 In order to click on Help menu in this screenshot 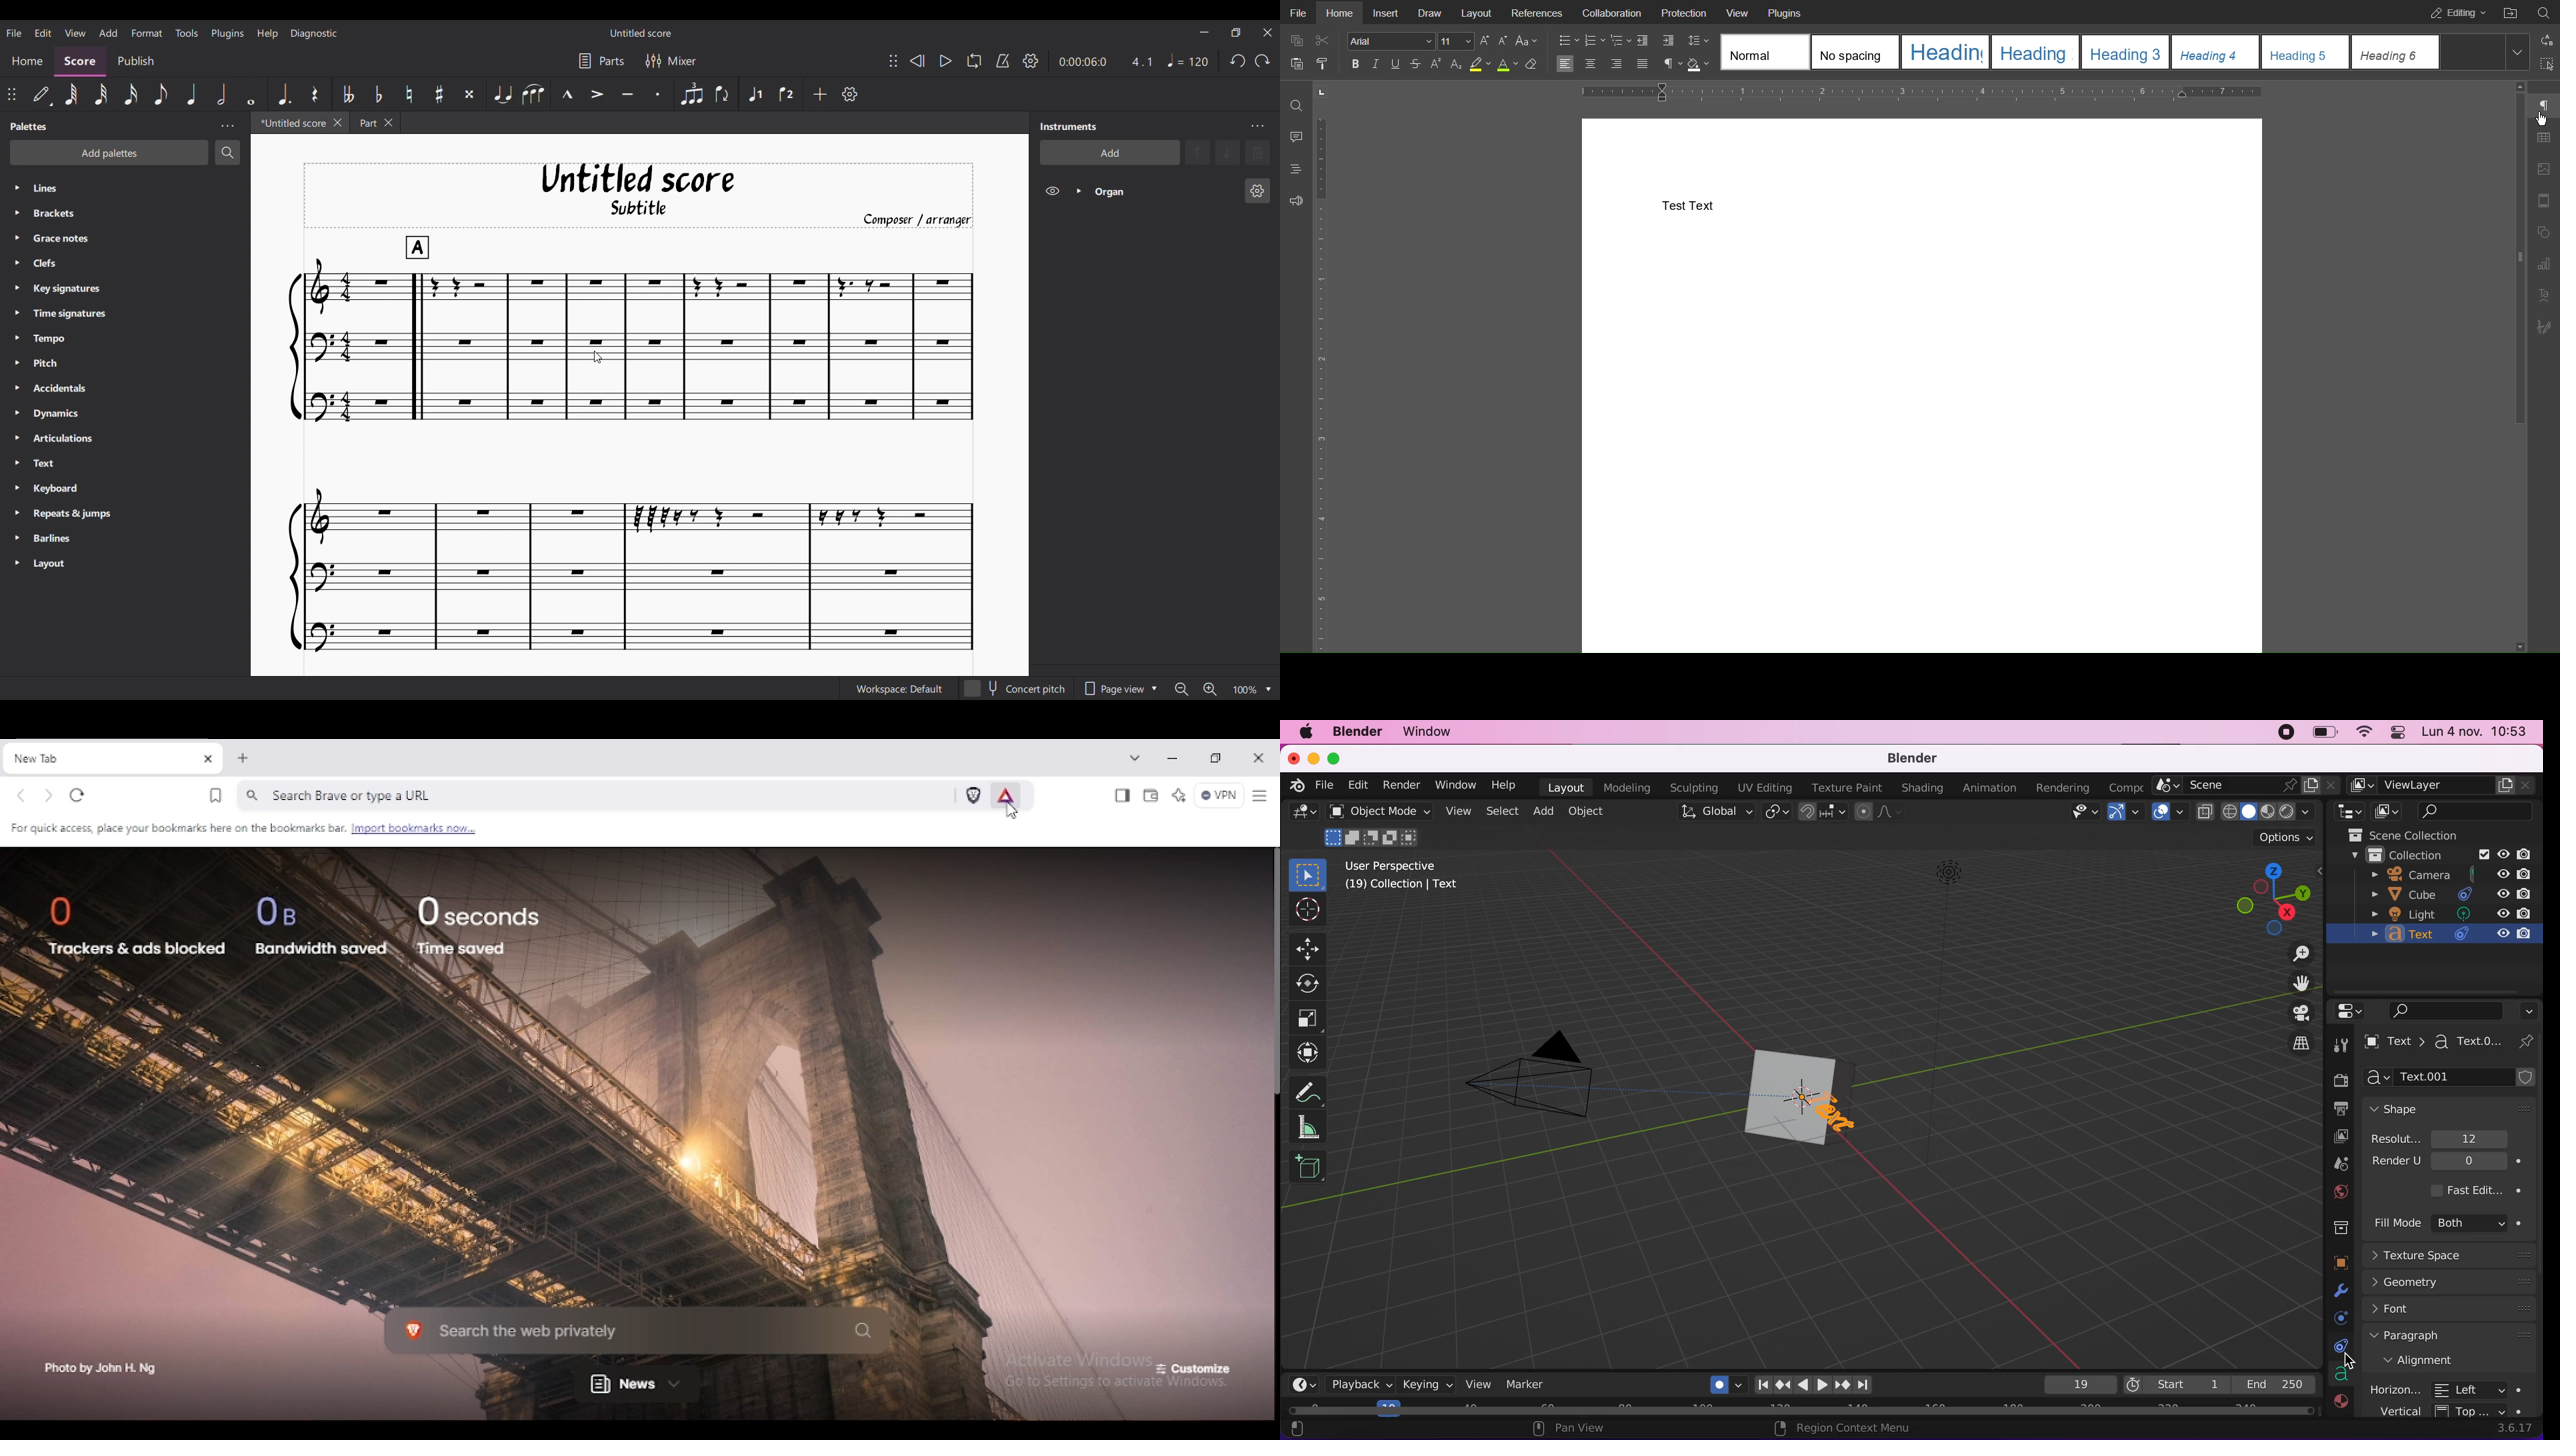, I will do `click(267, 33)`.